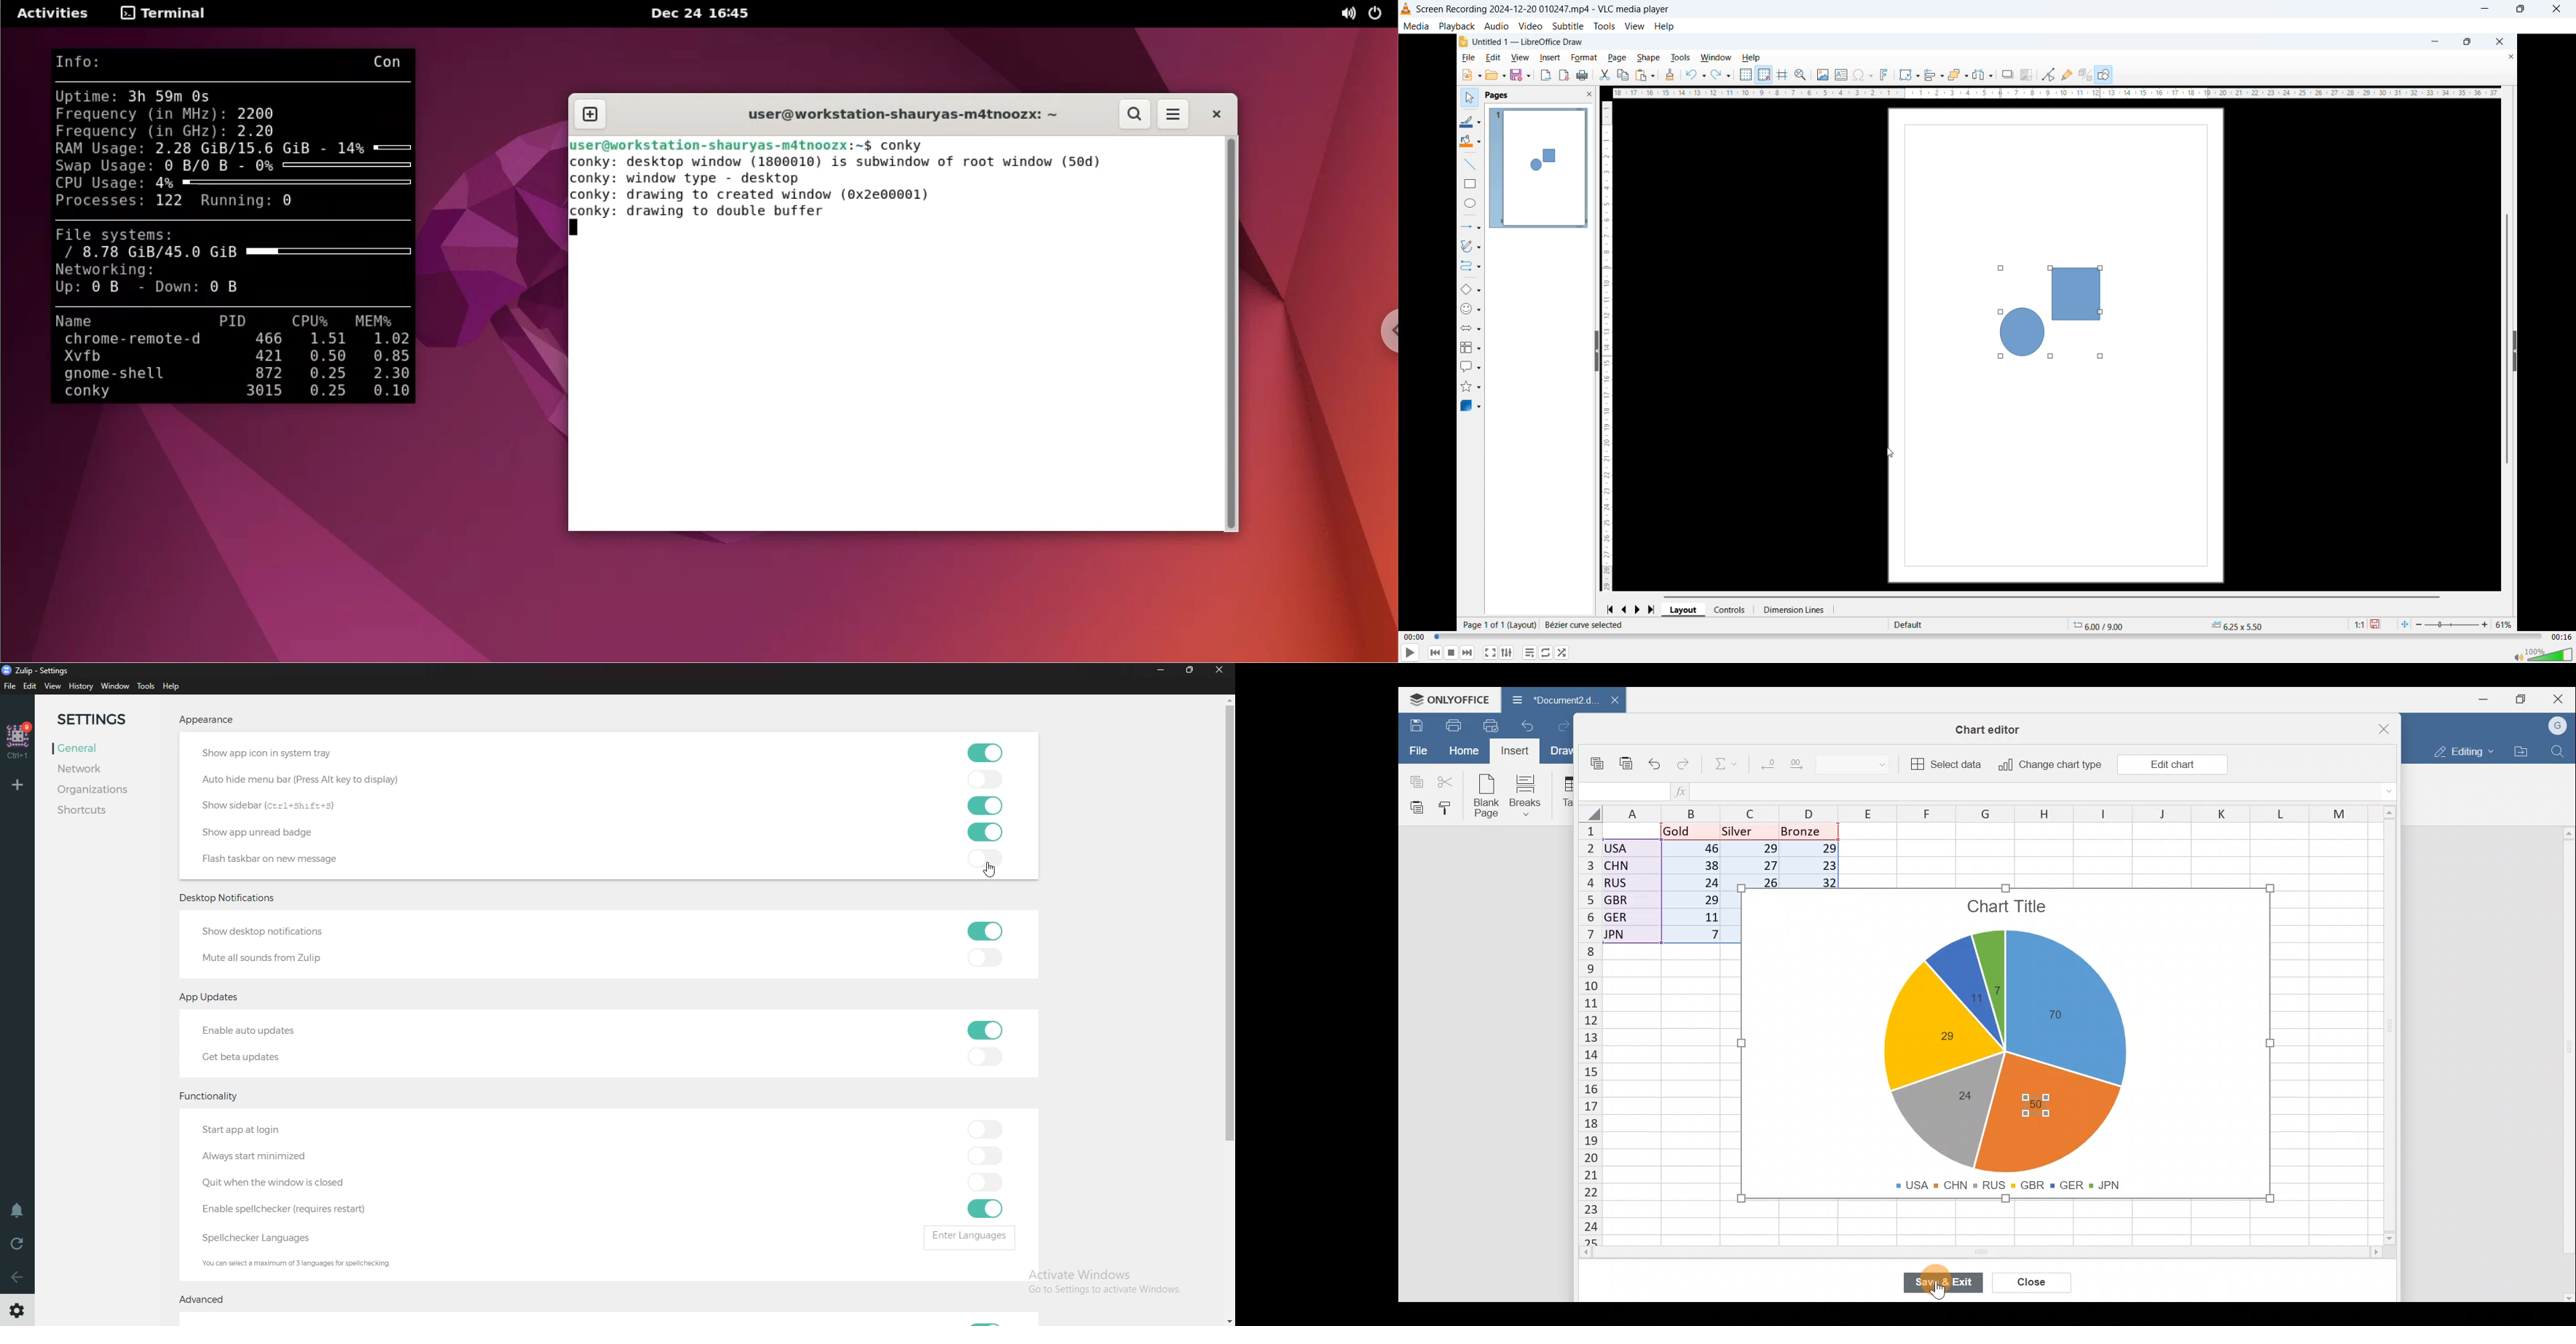 The height and width of the screenshot is (1344, 2576). Describe the element at coordinates (98, 747) in the screenshot. I see `General` at that location.